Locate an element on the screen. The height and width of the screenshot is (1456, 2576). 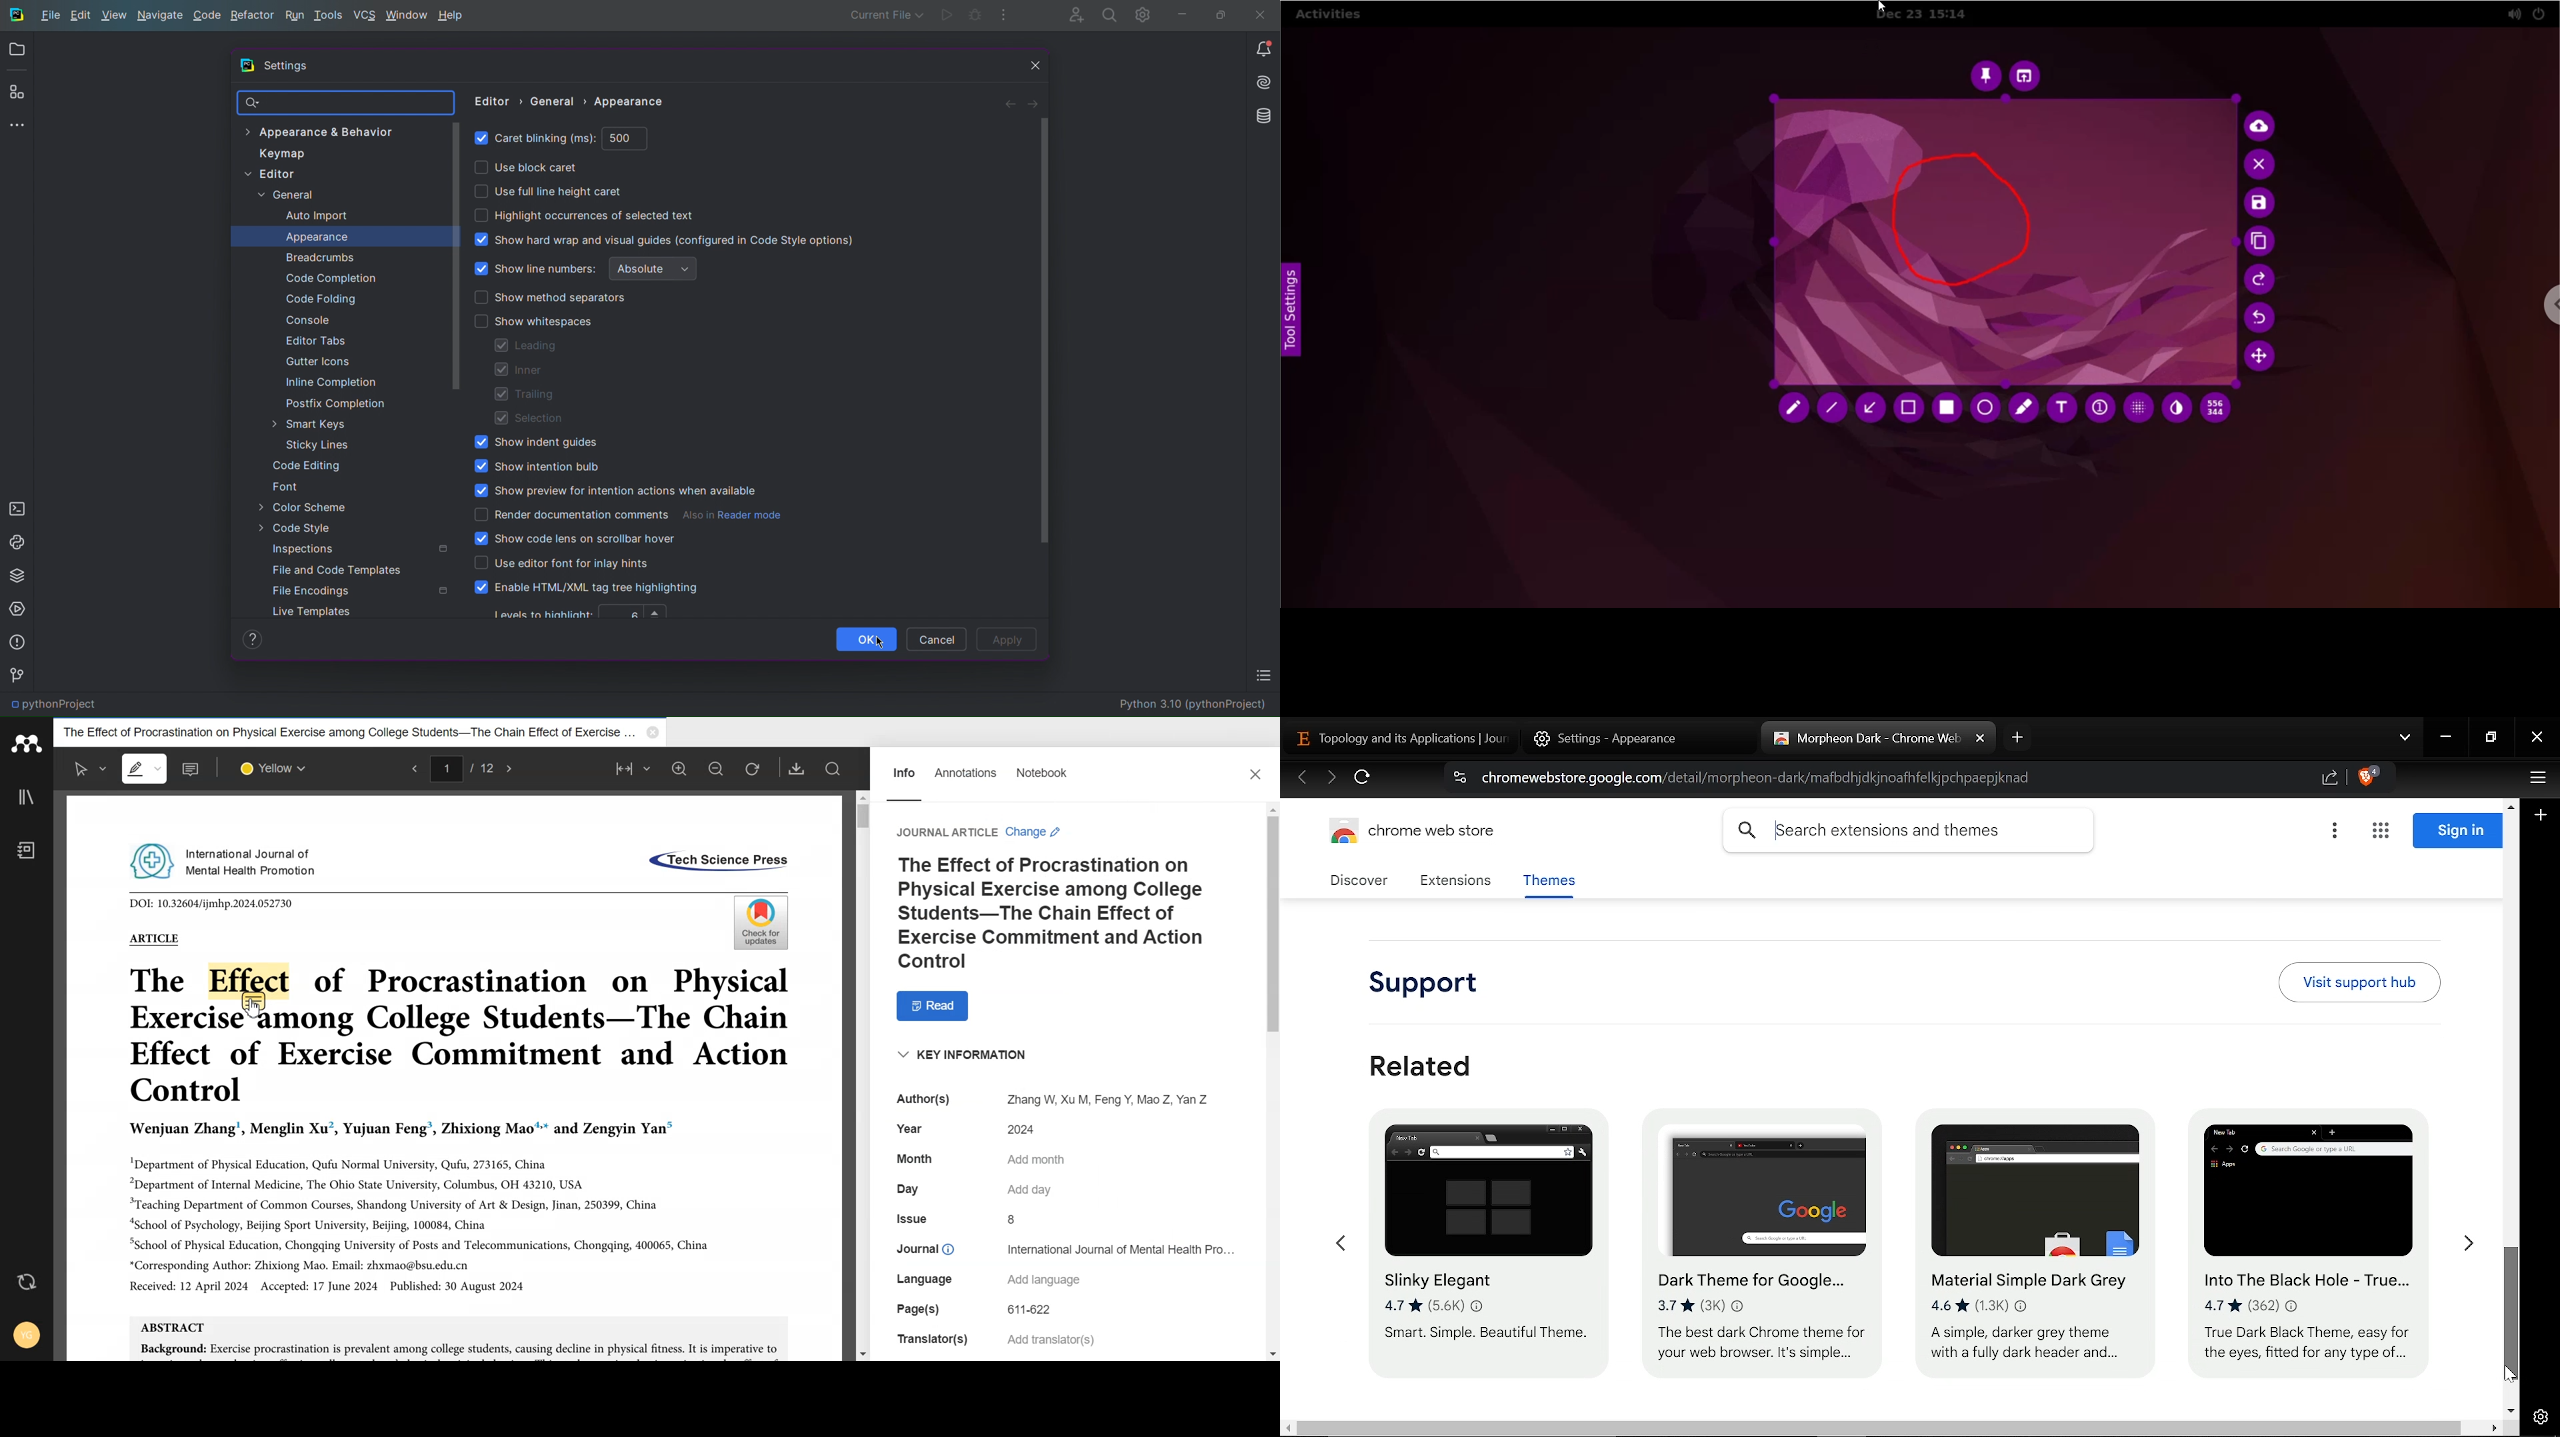
Scrollbar is located at coordinates (1043, 333).